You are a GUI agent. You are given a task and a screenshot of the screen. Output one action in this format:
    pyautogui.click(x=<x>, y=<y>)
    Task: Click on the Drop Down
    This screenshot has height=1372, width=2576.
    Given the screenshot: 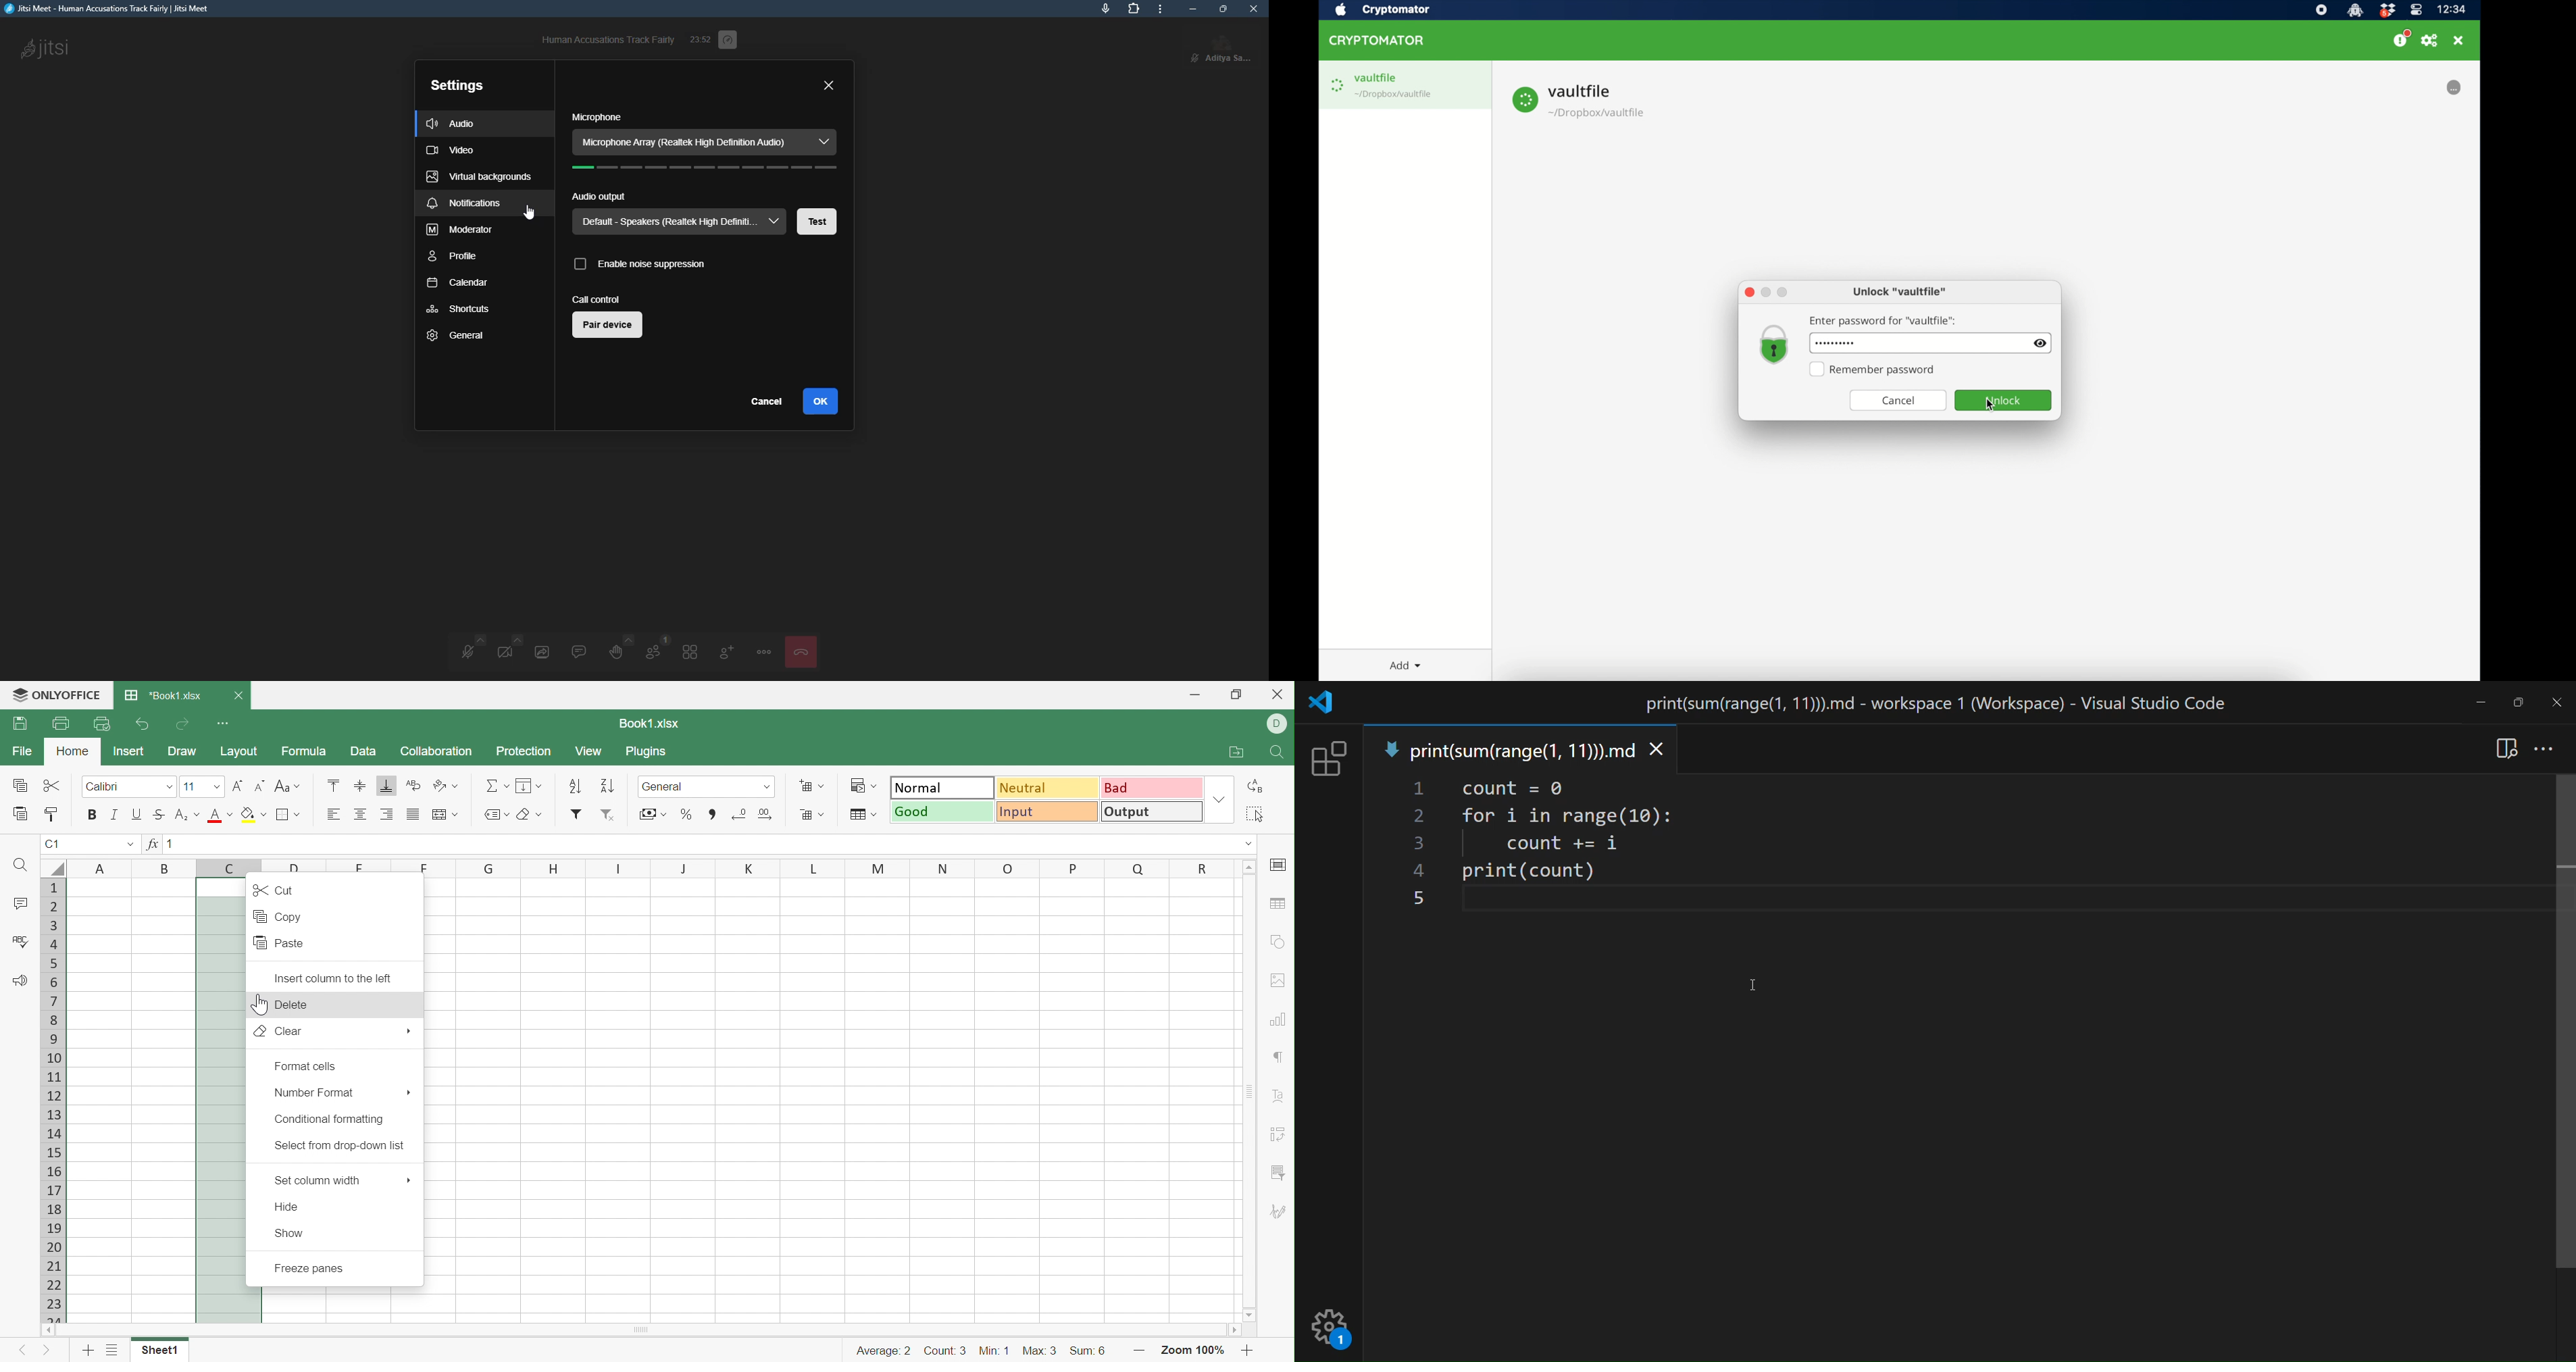 What is the action you would take?
    pyautogui.click(x=300, y=815)
    